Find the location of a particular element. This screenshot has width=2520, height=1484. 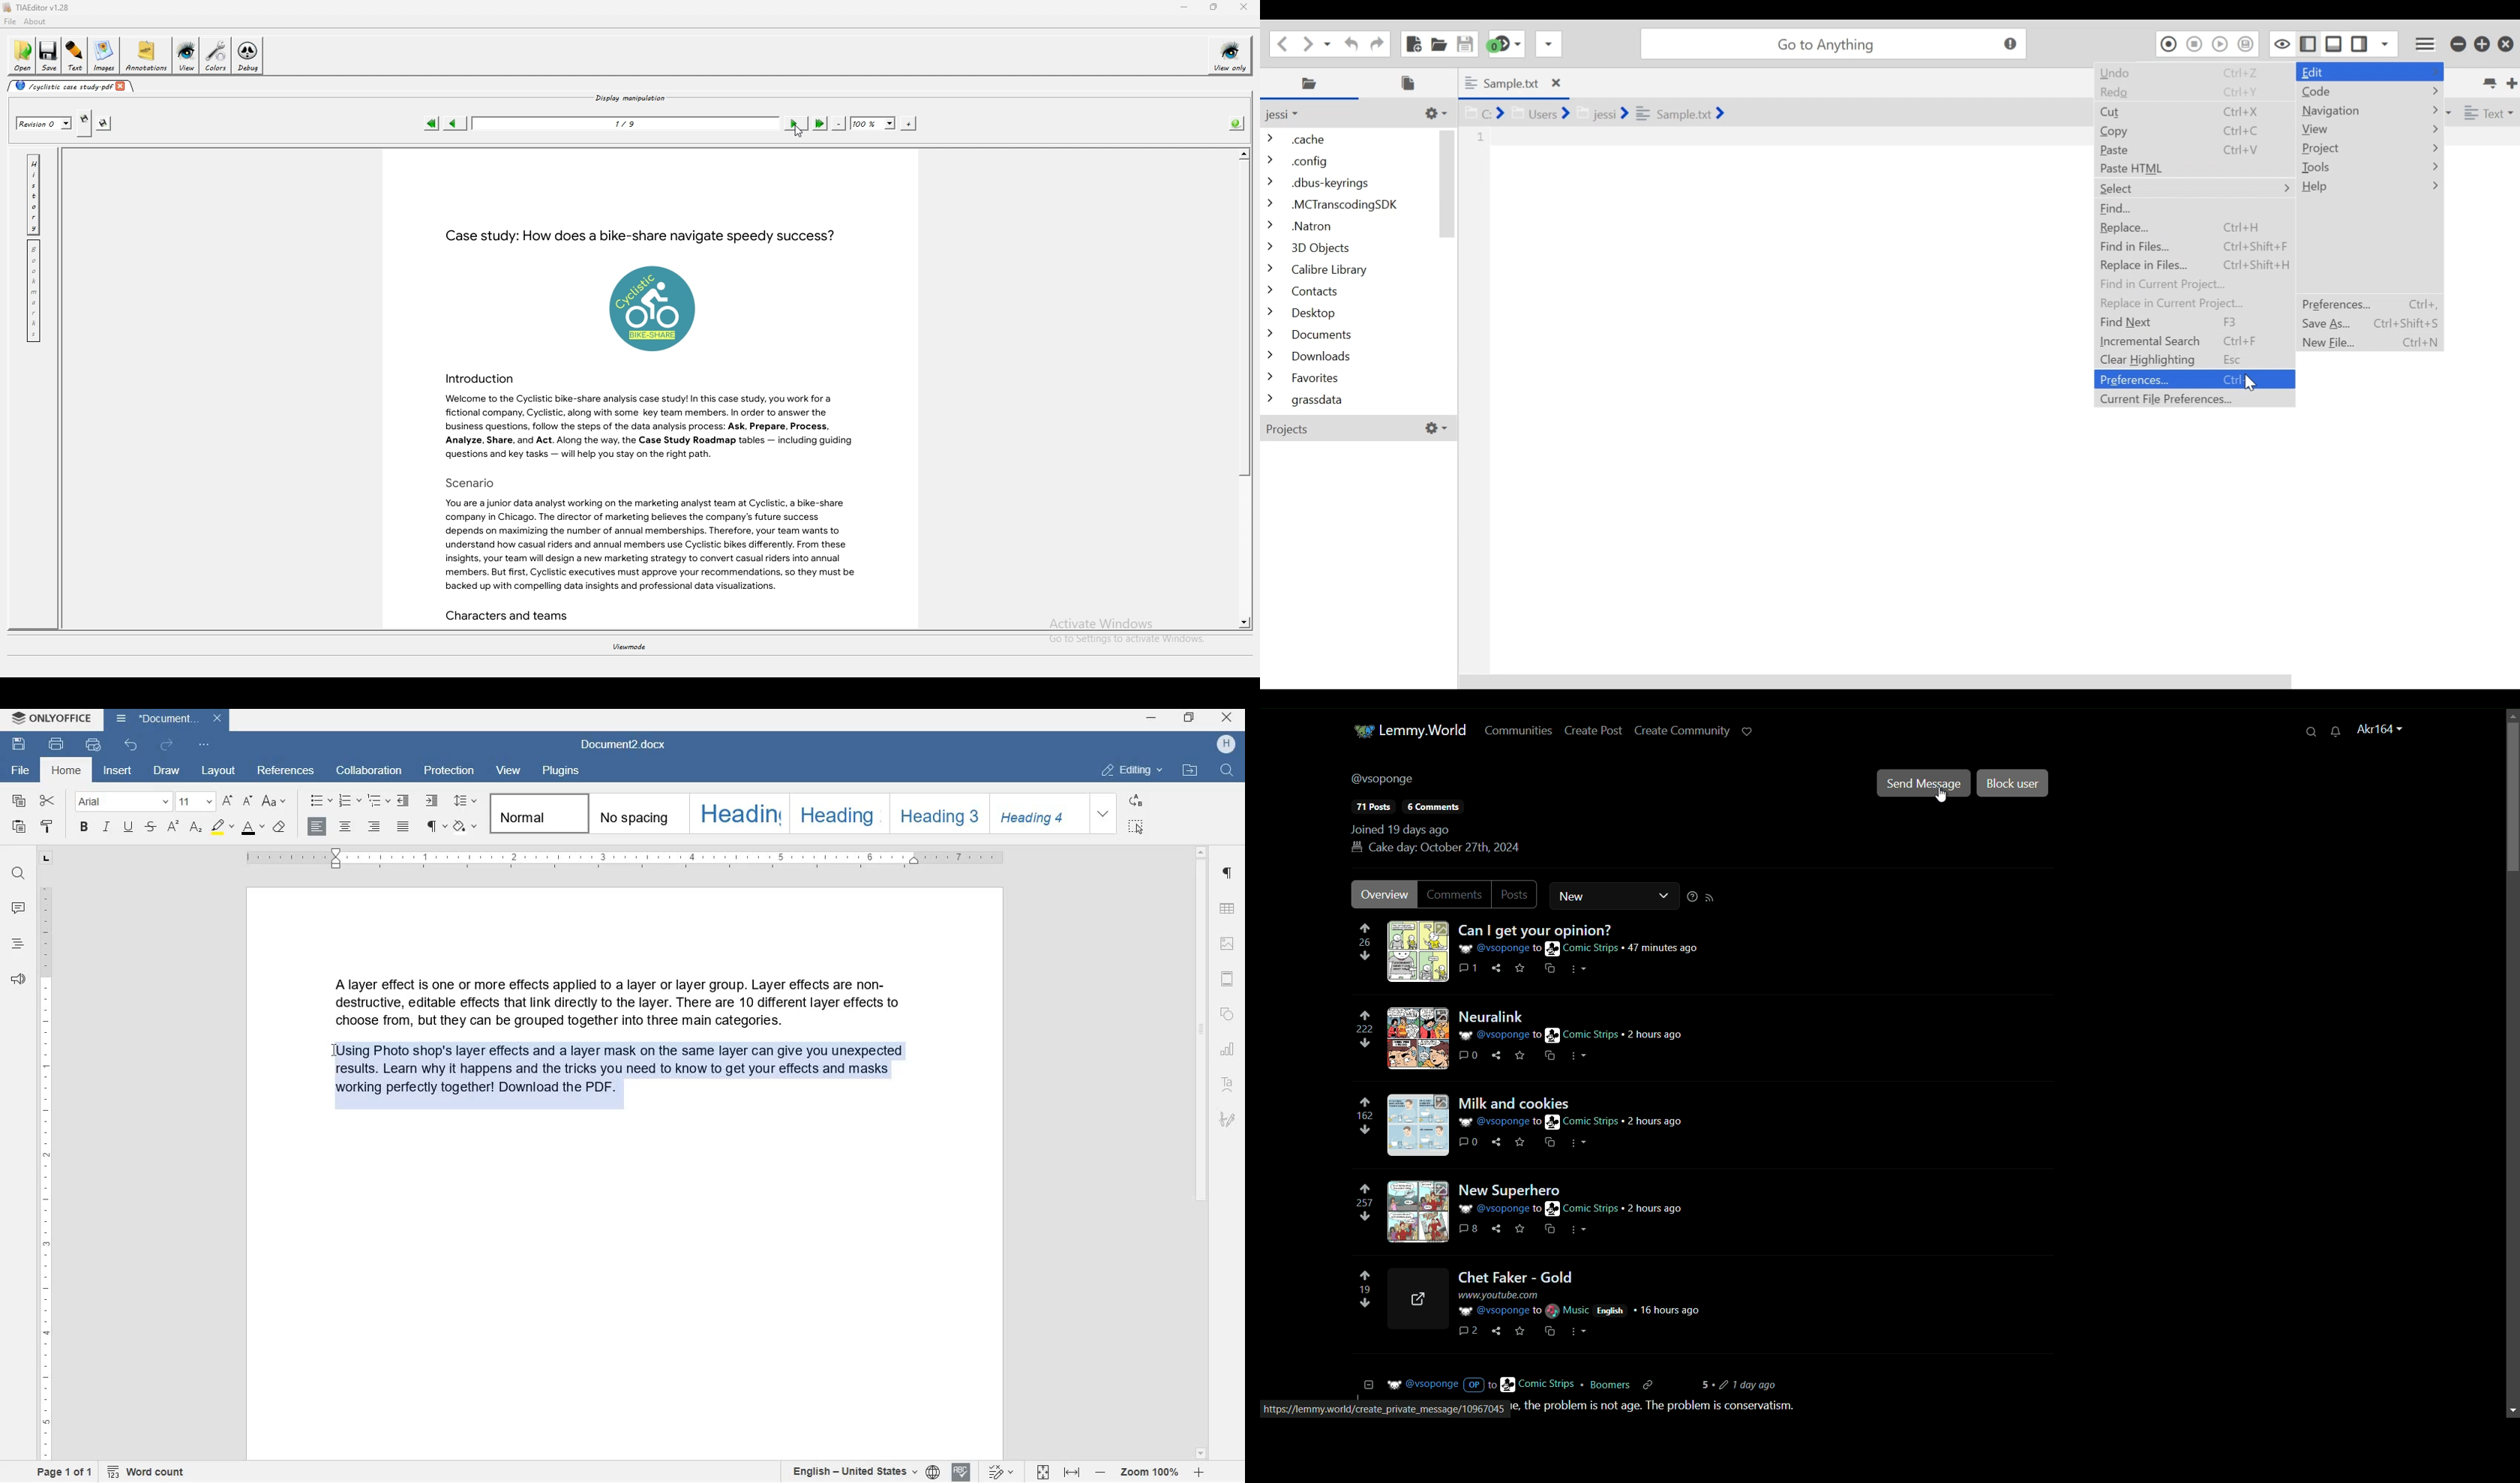

FONT SIZE is located at coordinates (194, 801).